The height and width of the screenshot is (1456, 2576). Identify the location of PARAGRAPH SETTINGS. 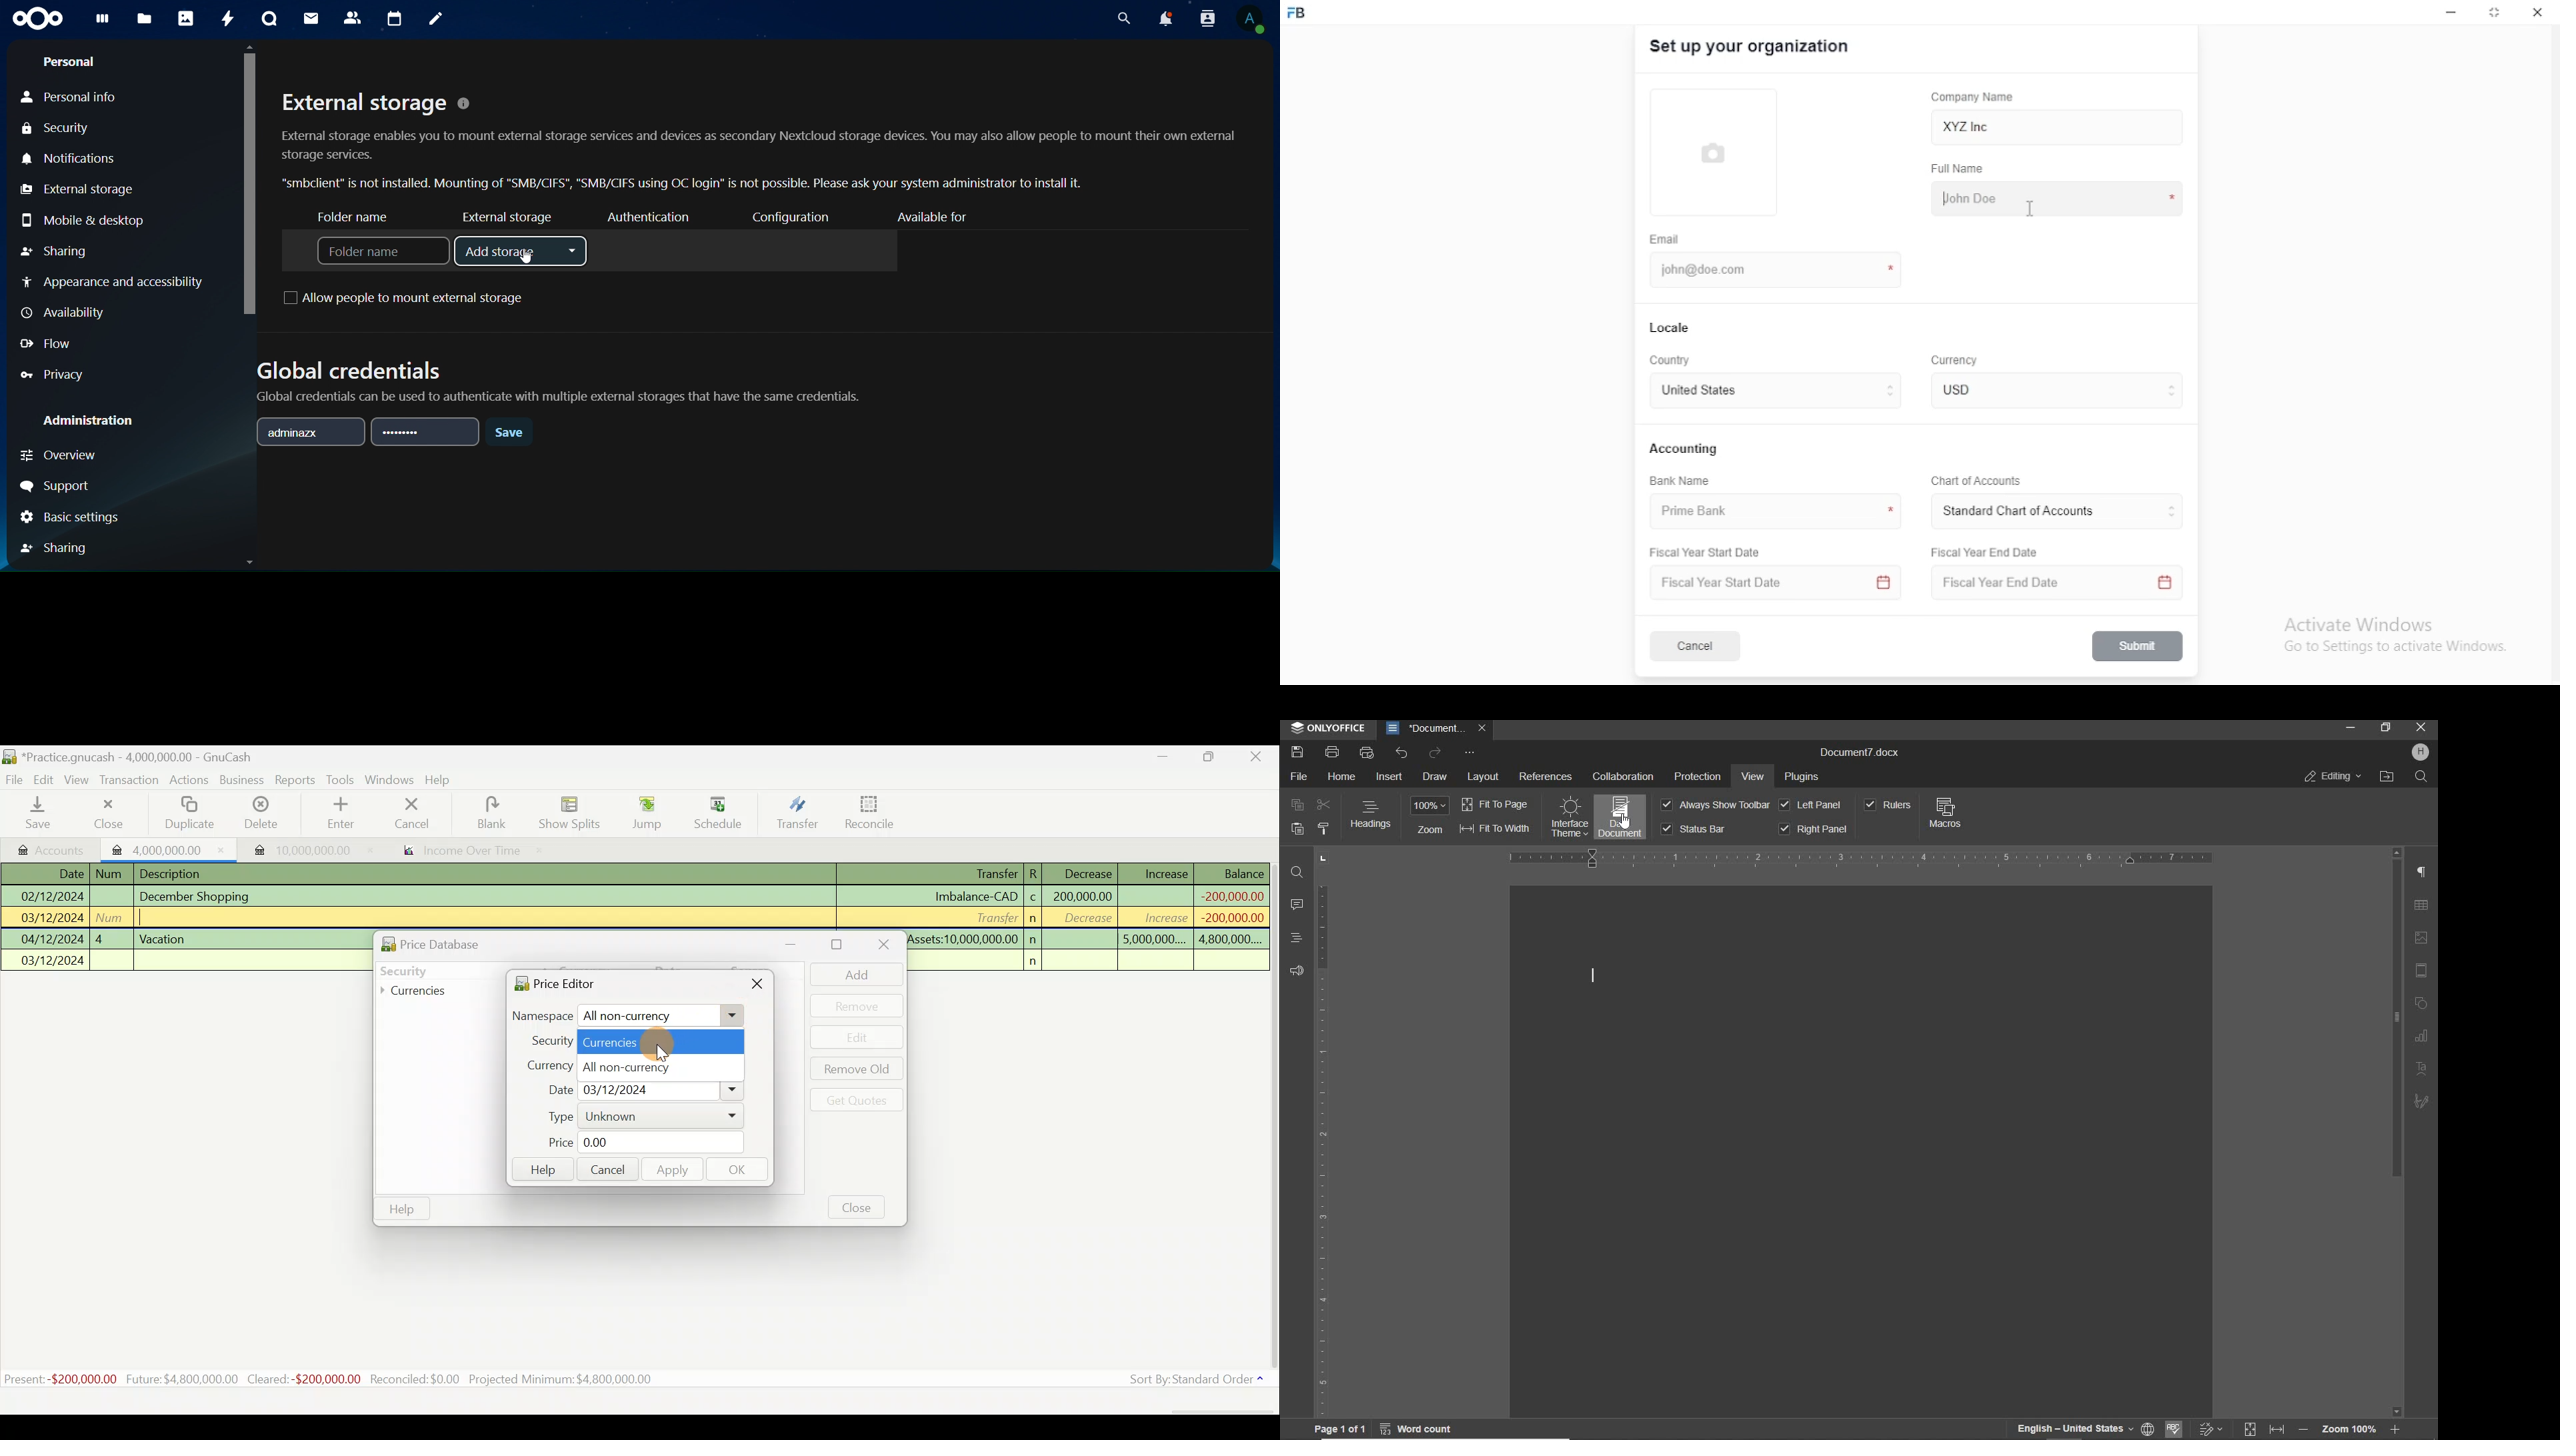
(2422, 872).